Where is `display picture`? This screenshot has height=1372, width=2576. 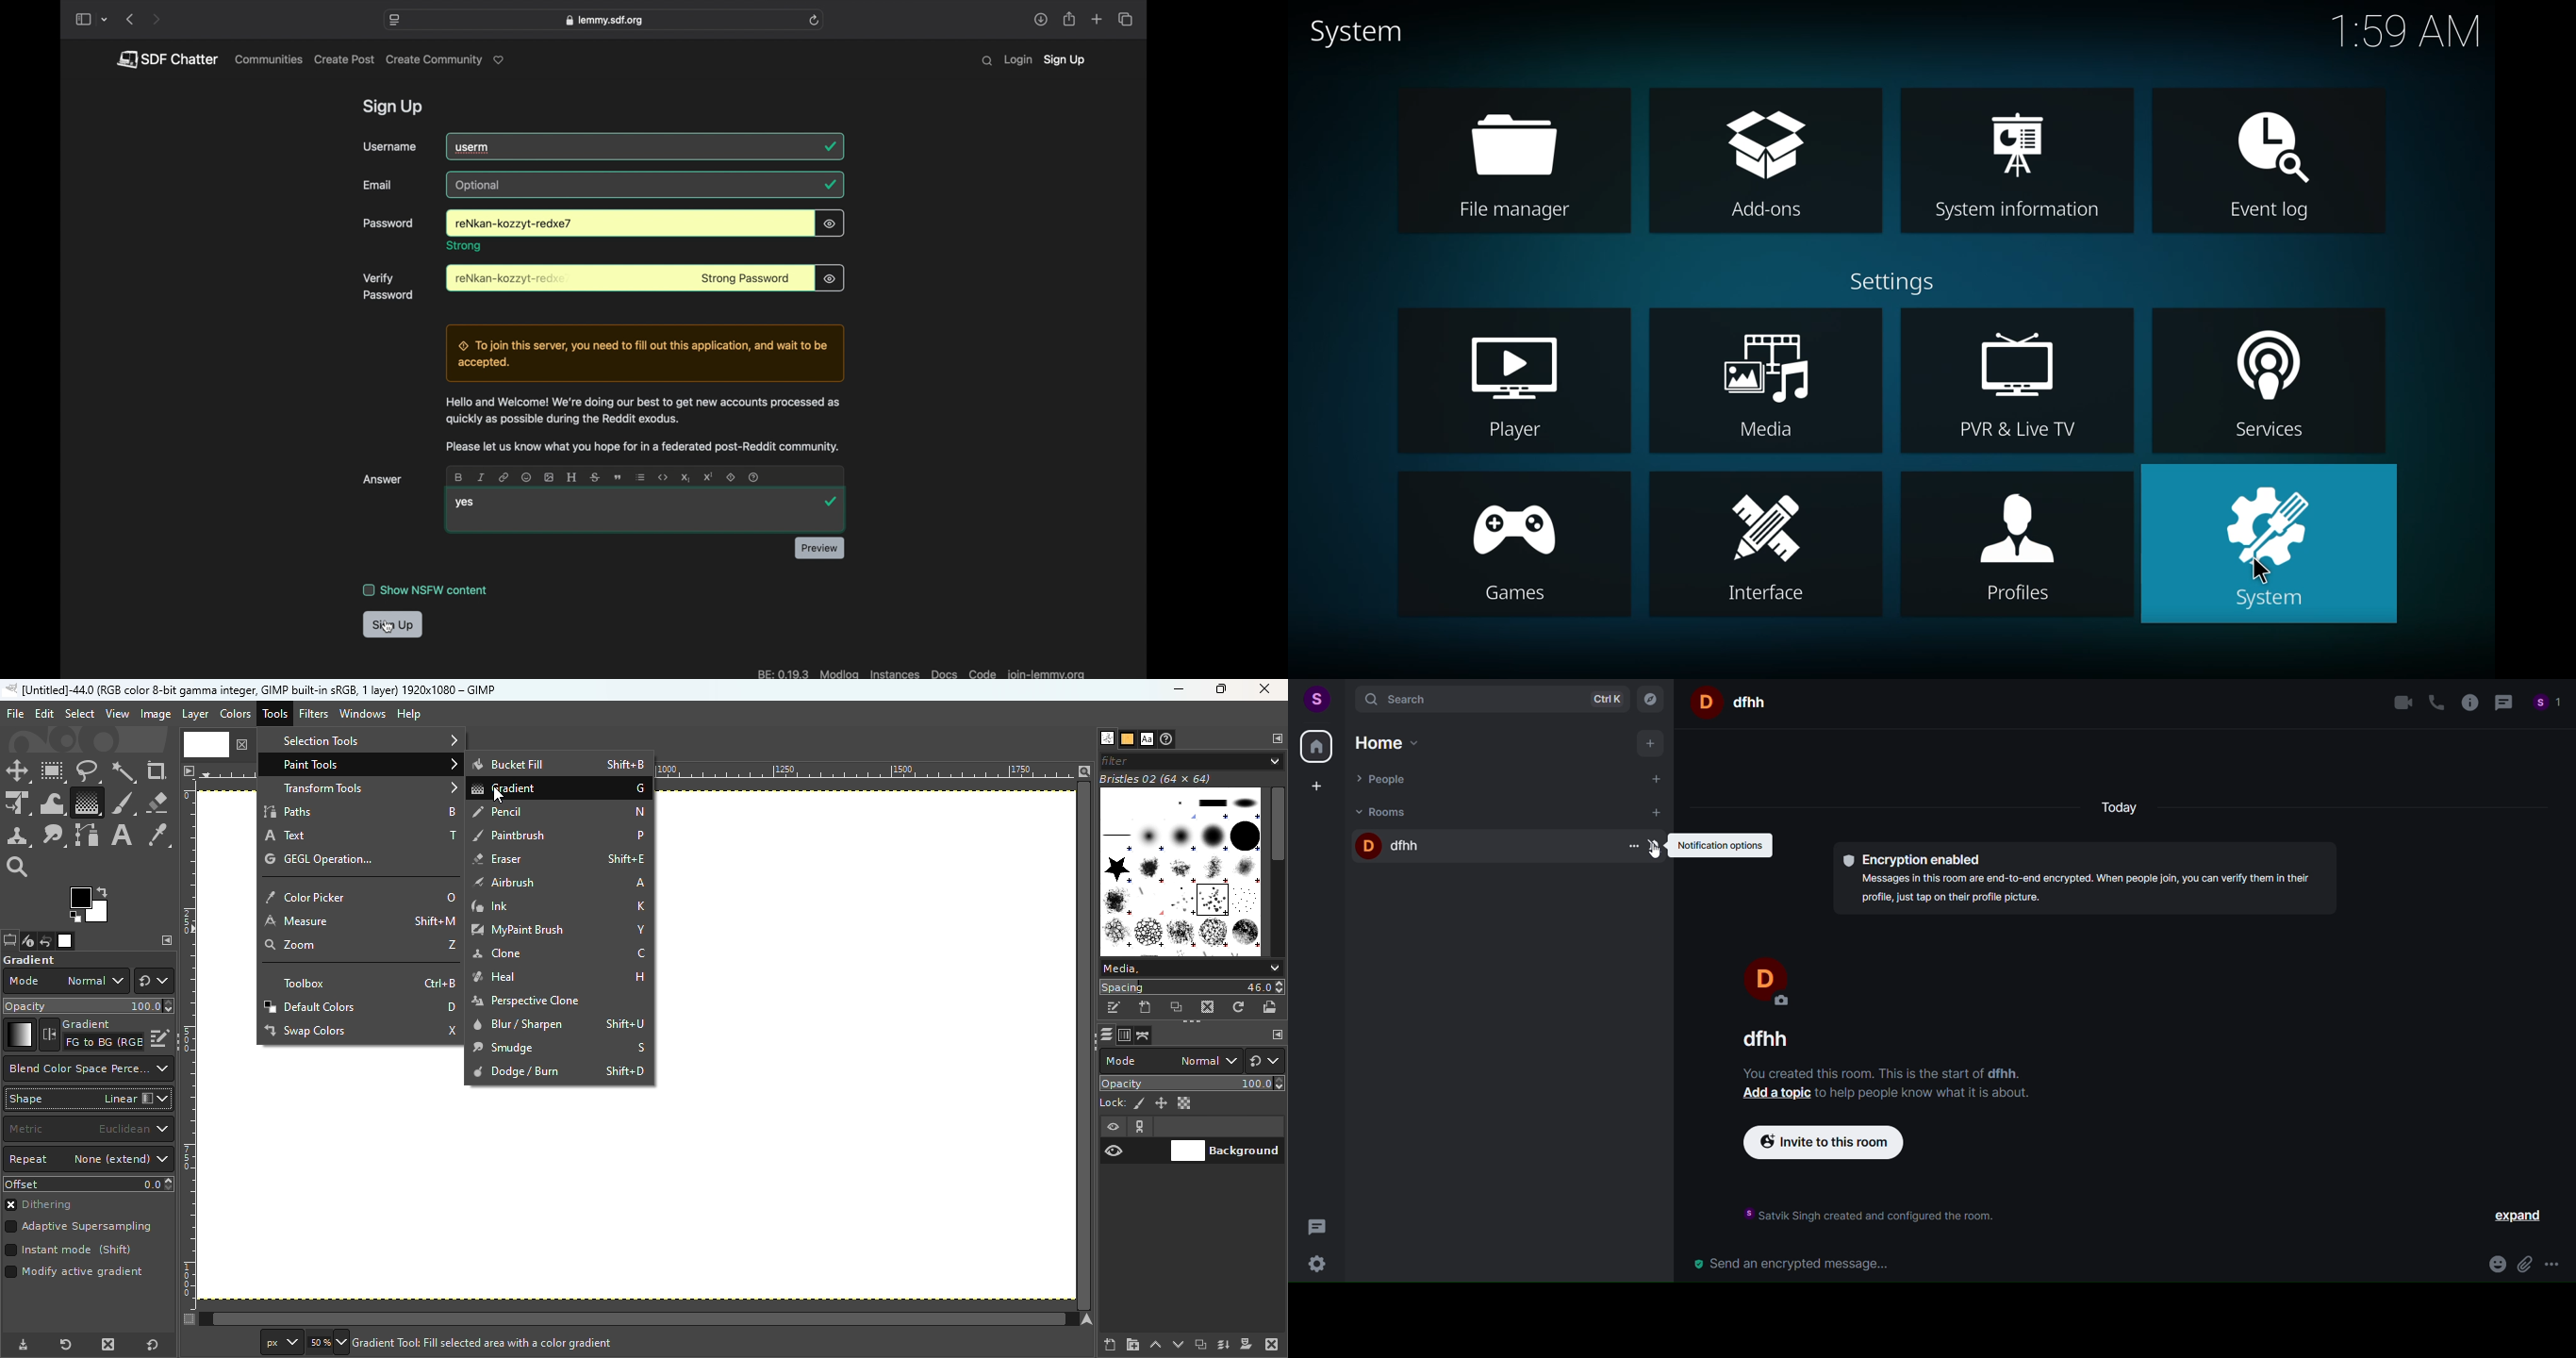
display picture is located at coordinates (1763, 978).